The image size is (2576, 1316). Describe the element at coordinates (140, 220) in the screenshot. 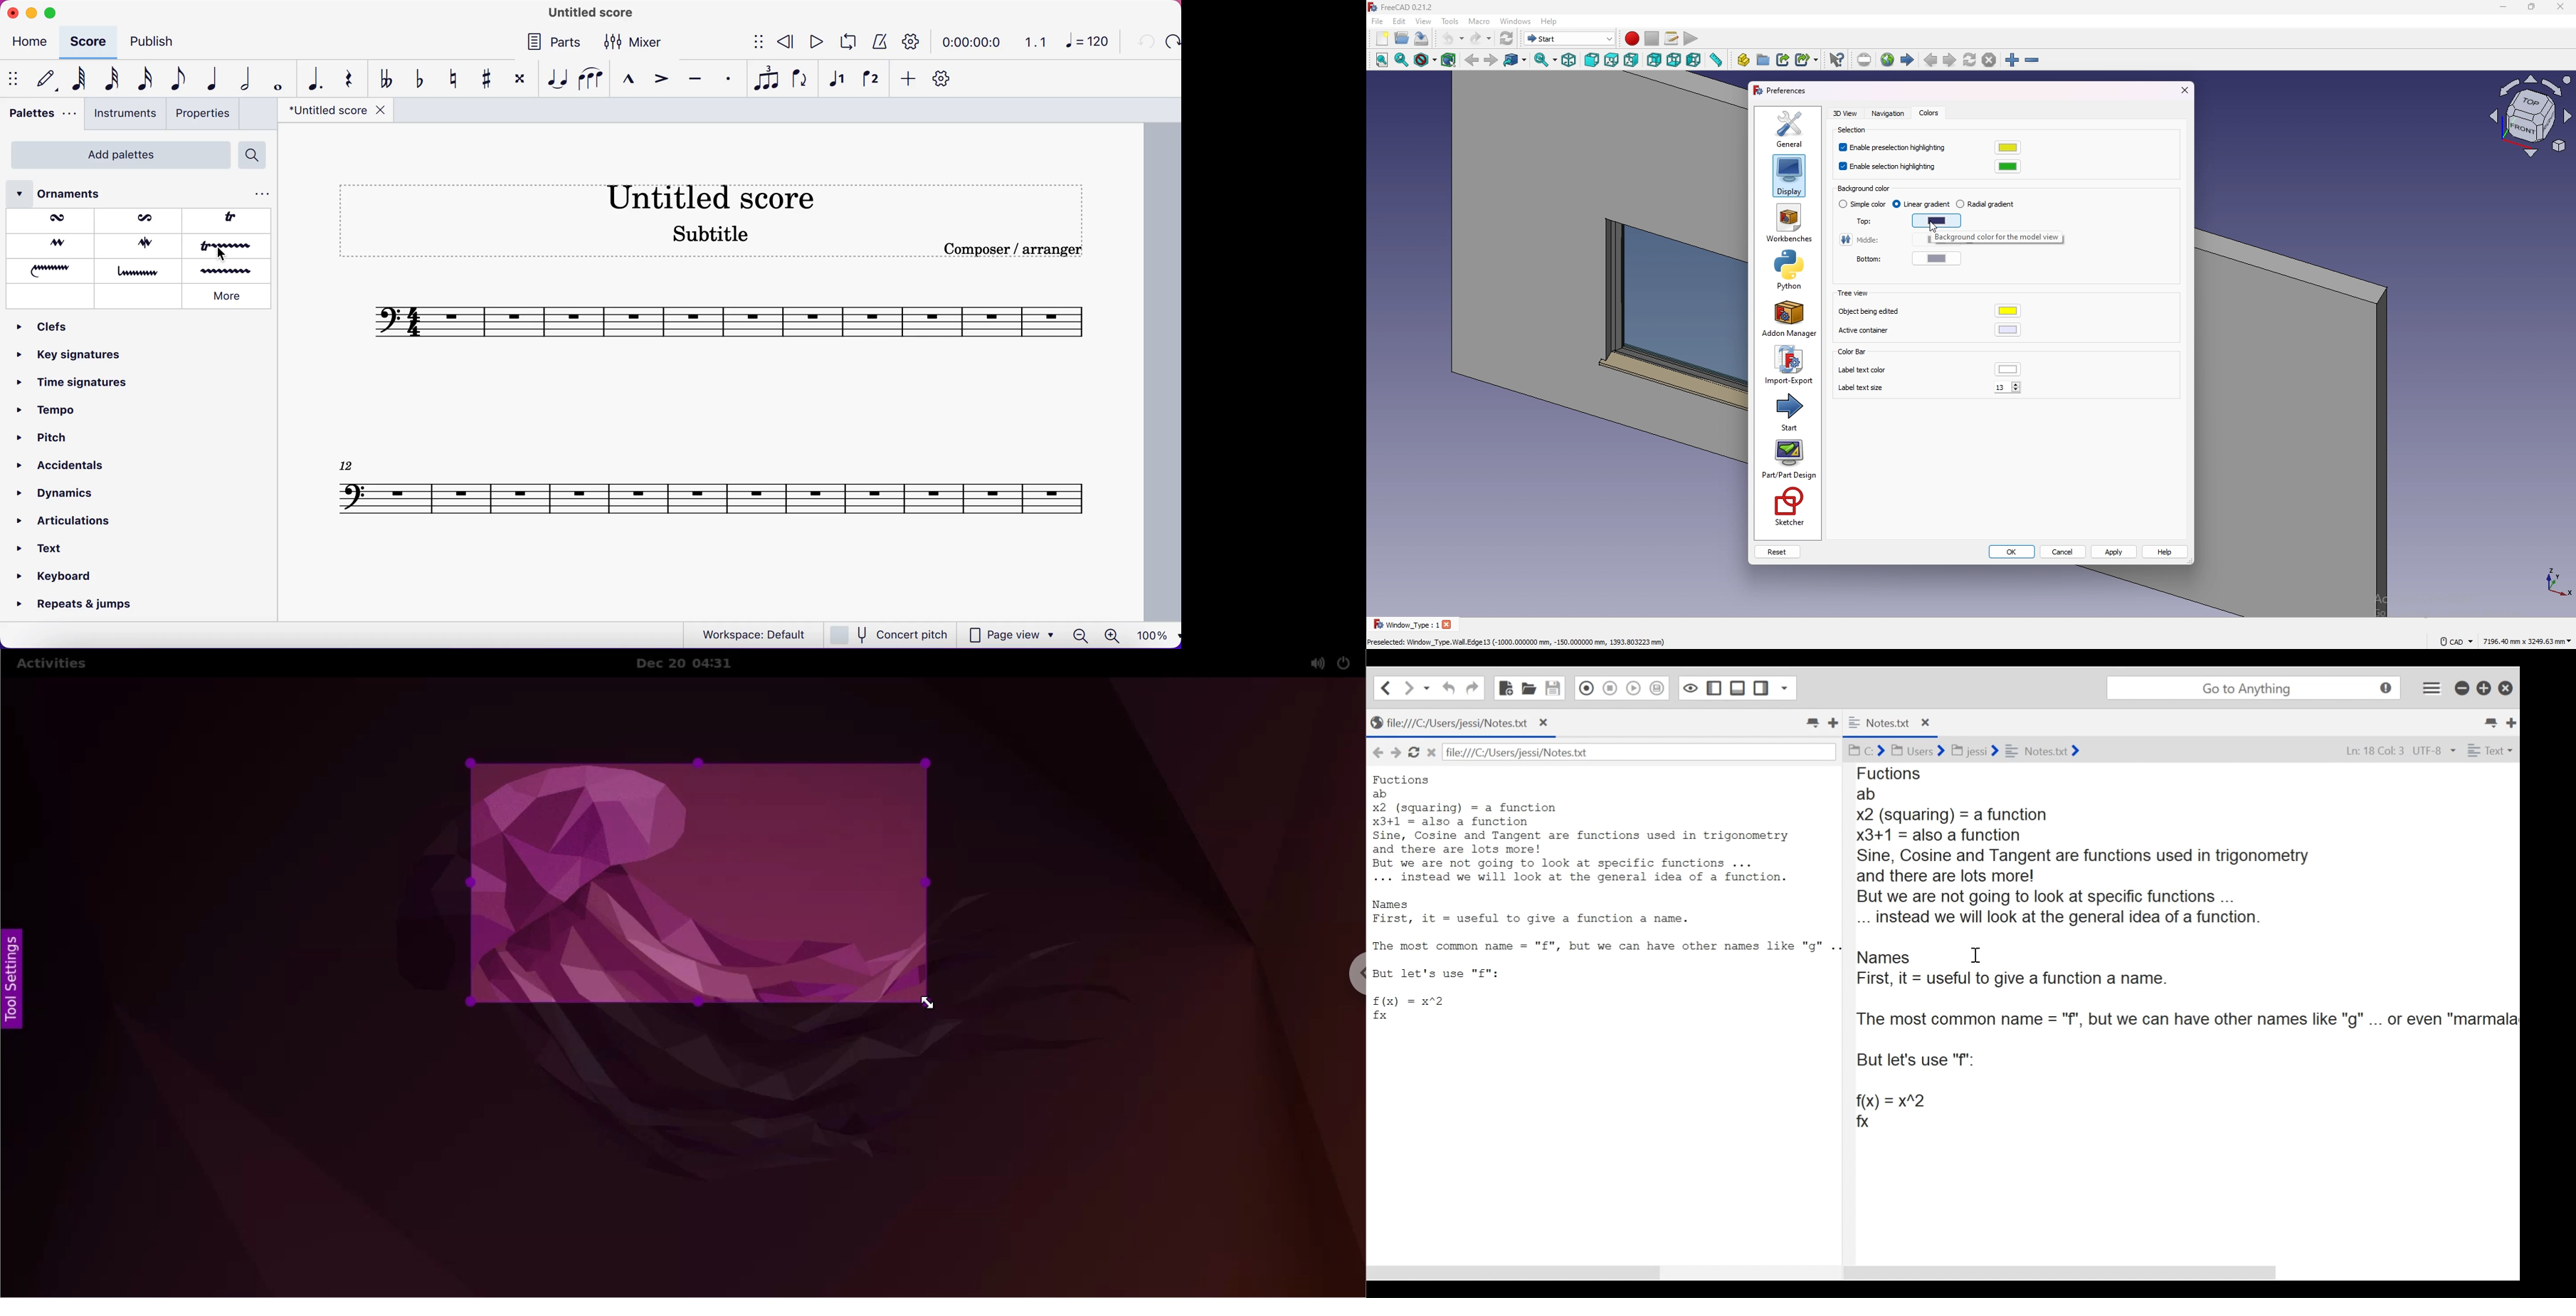

I see `inverted mordent` at that location.